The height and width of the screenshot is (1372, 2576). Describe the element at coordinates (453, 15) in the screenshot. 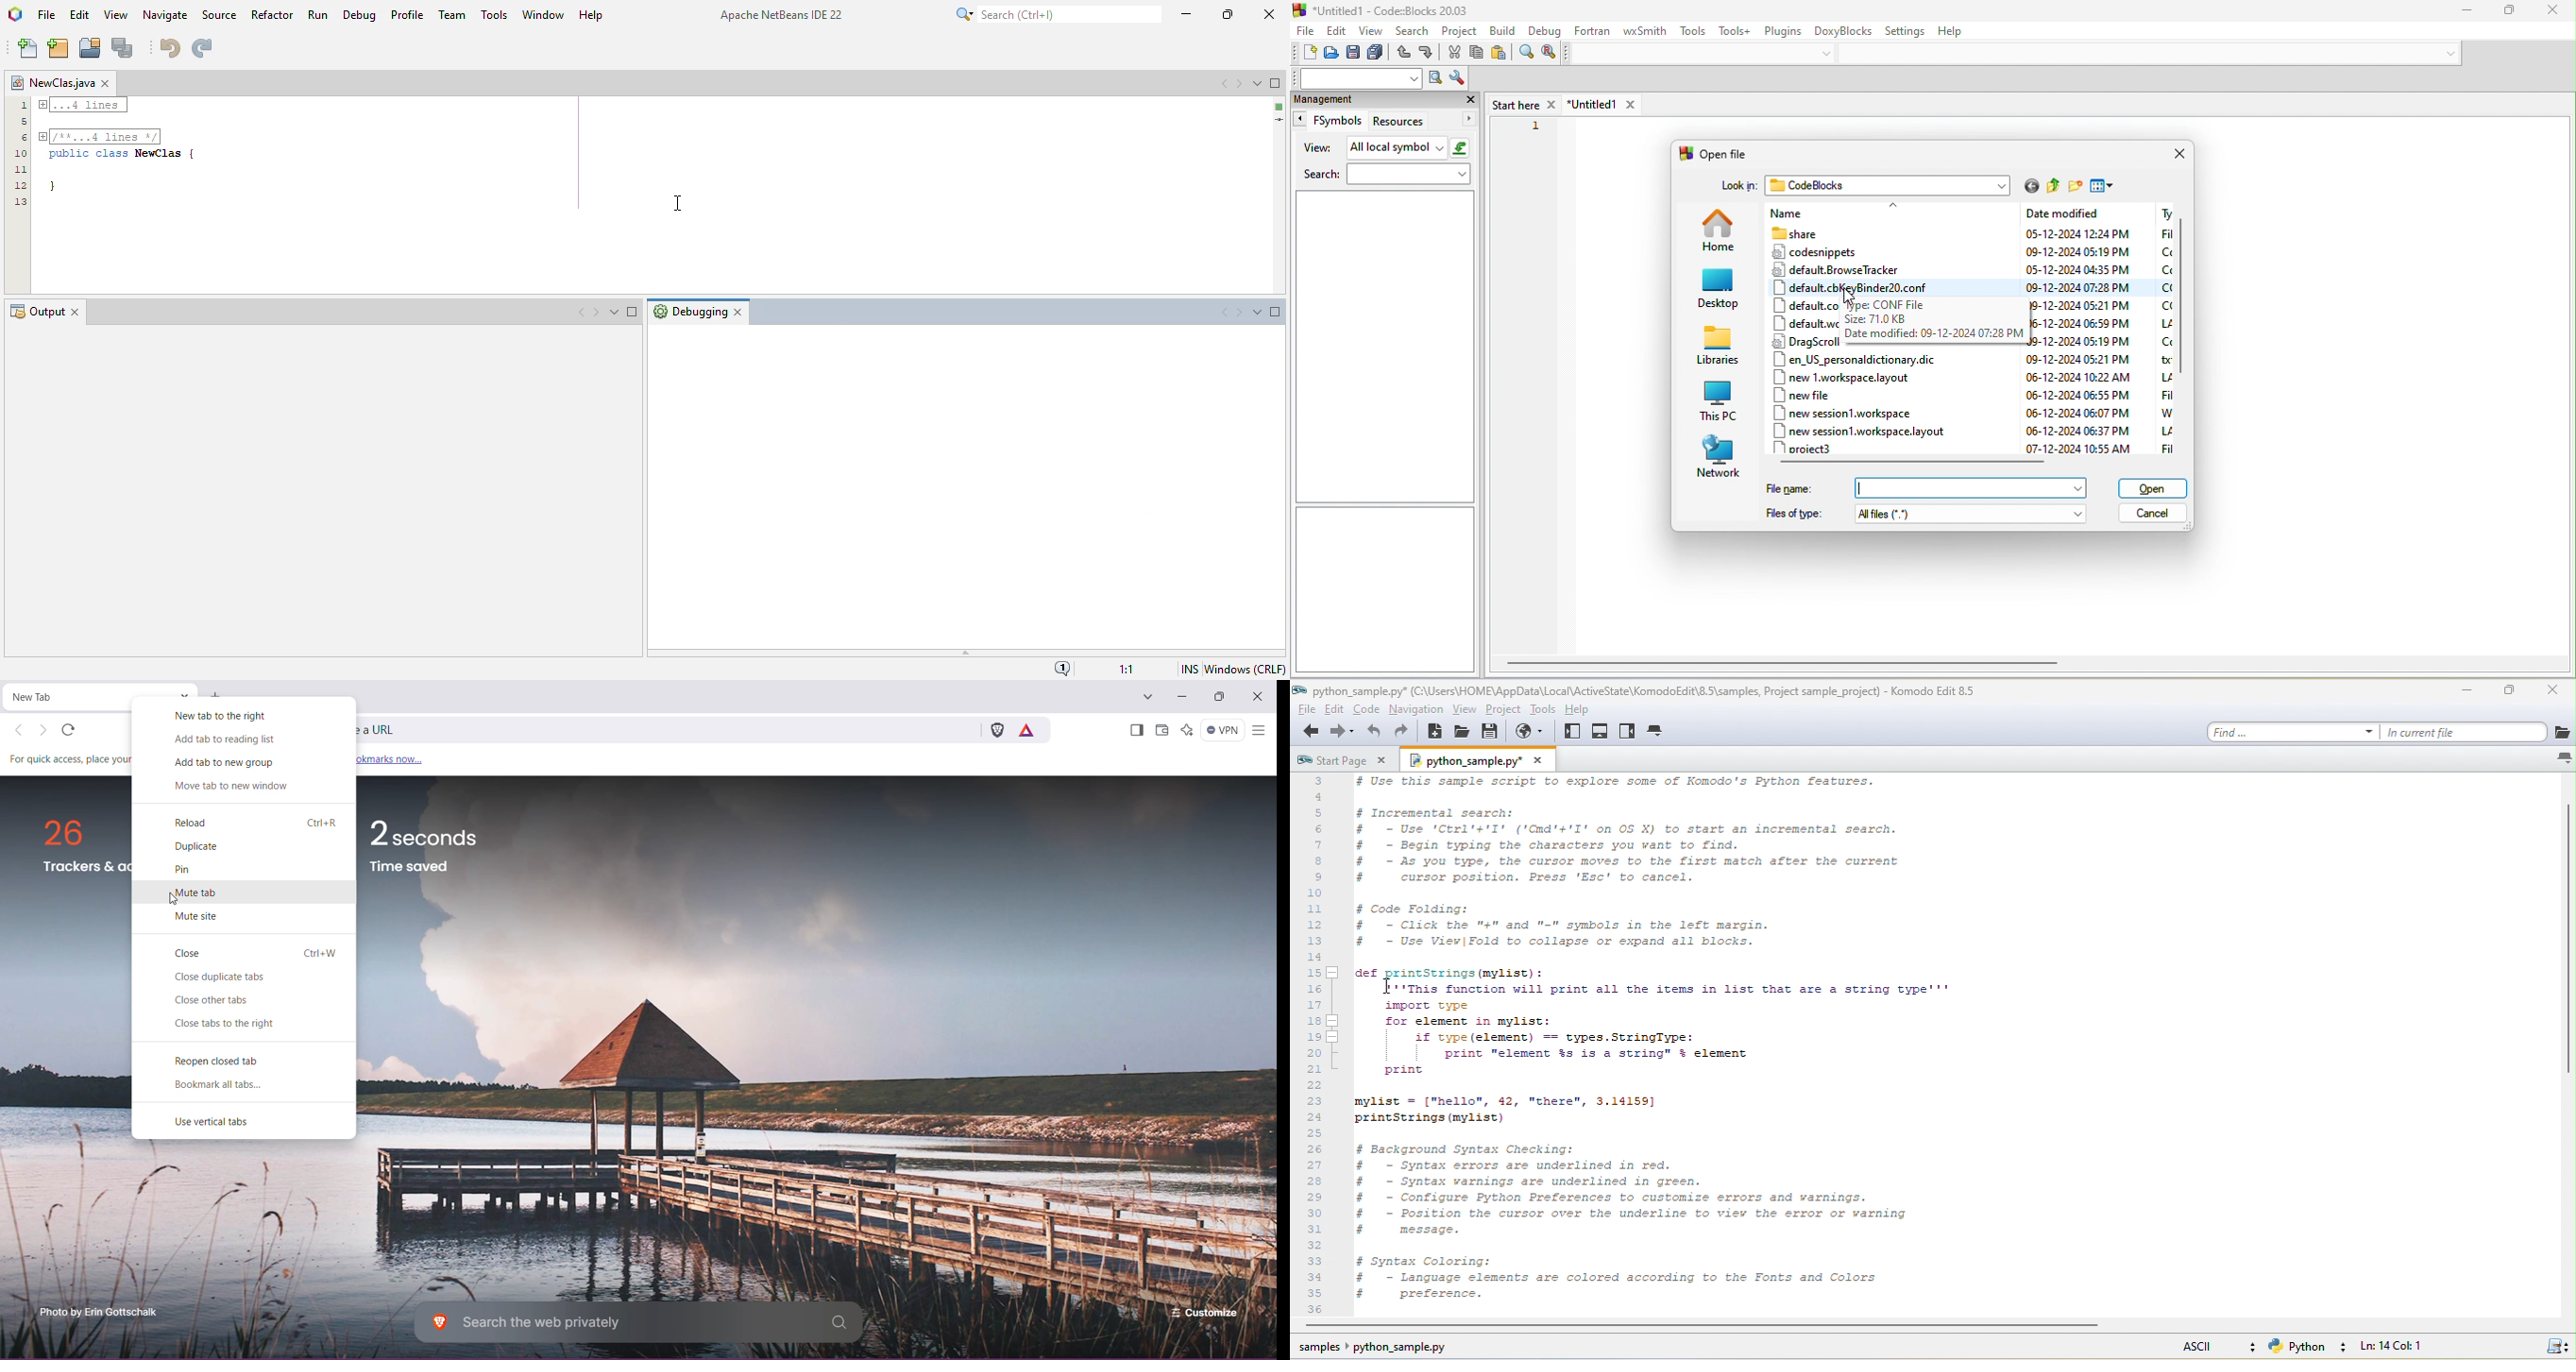

I see `team` at that location.